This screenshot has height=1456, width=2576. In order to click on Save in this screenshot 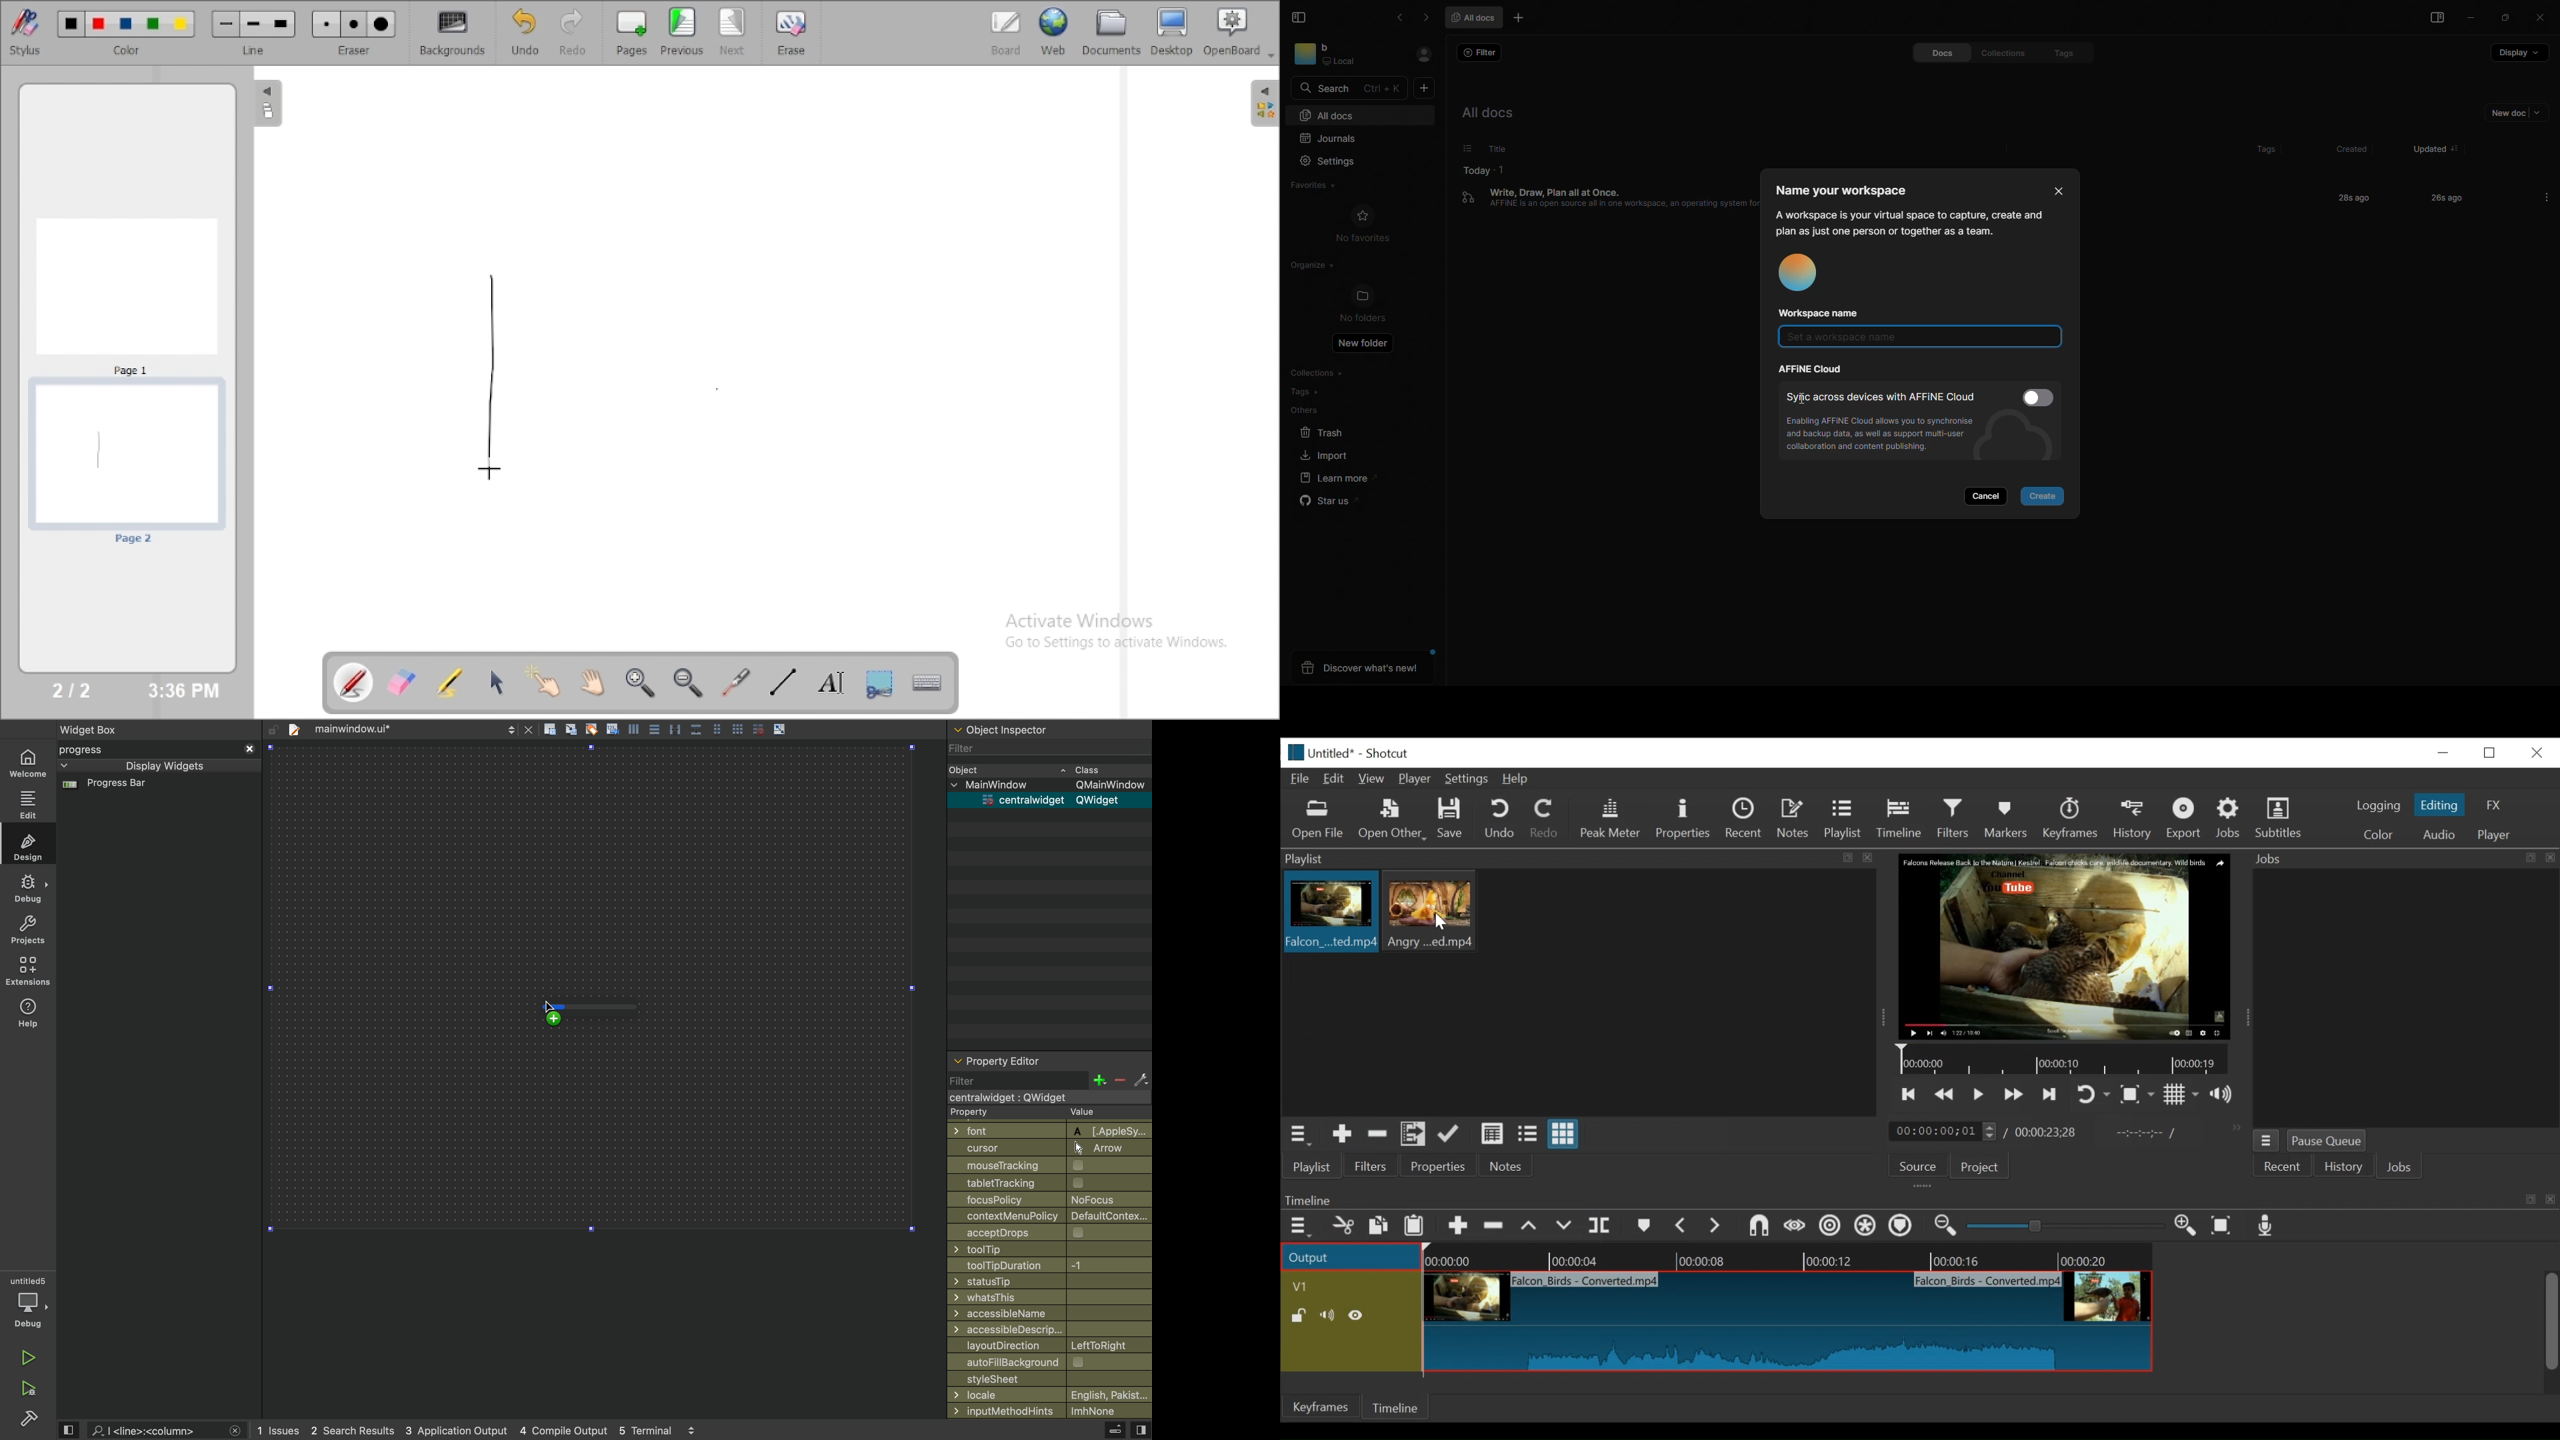, I will do `click(1451, 820)`.